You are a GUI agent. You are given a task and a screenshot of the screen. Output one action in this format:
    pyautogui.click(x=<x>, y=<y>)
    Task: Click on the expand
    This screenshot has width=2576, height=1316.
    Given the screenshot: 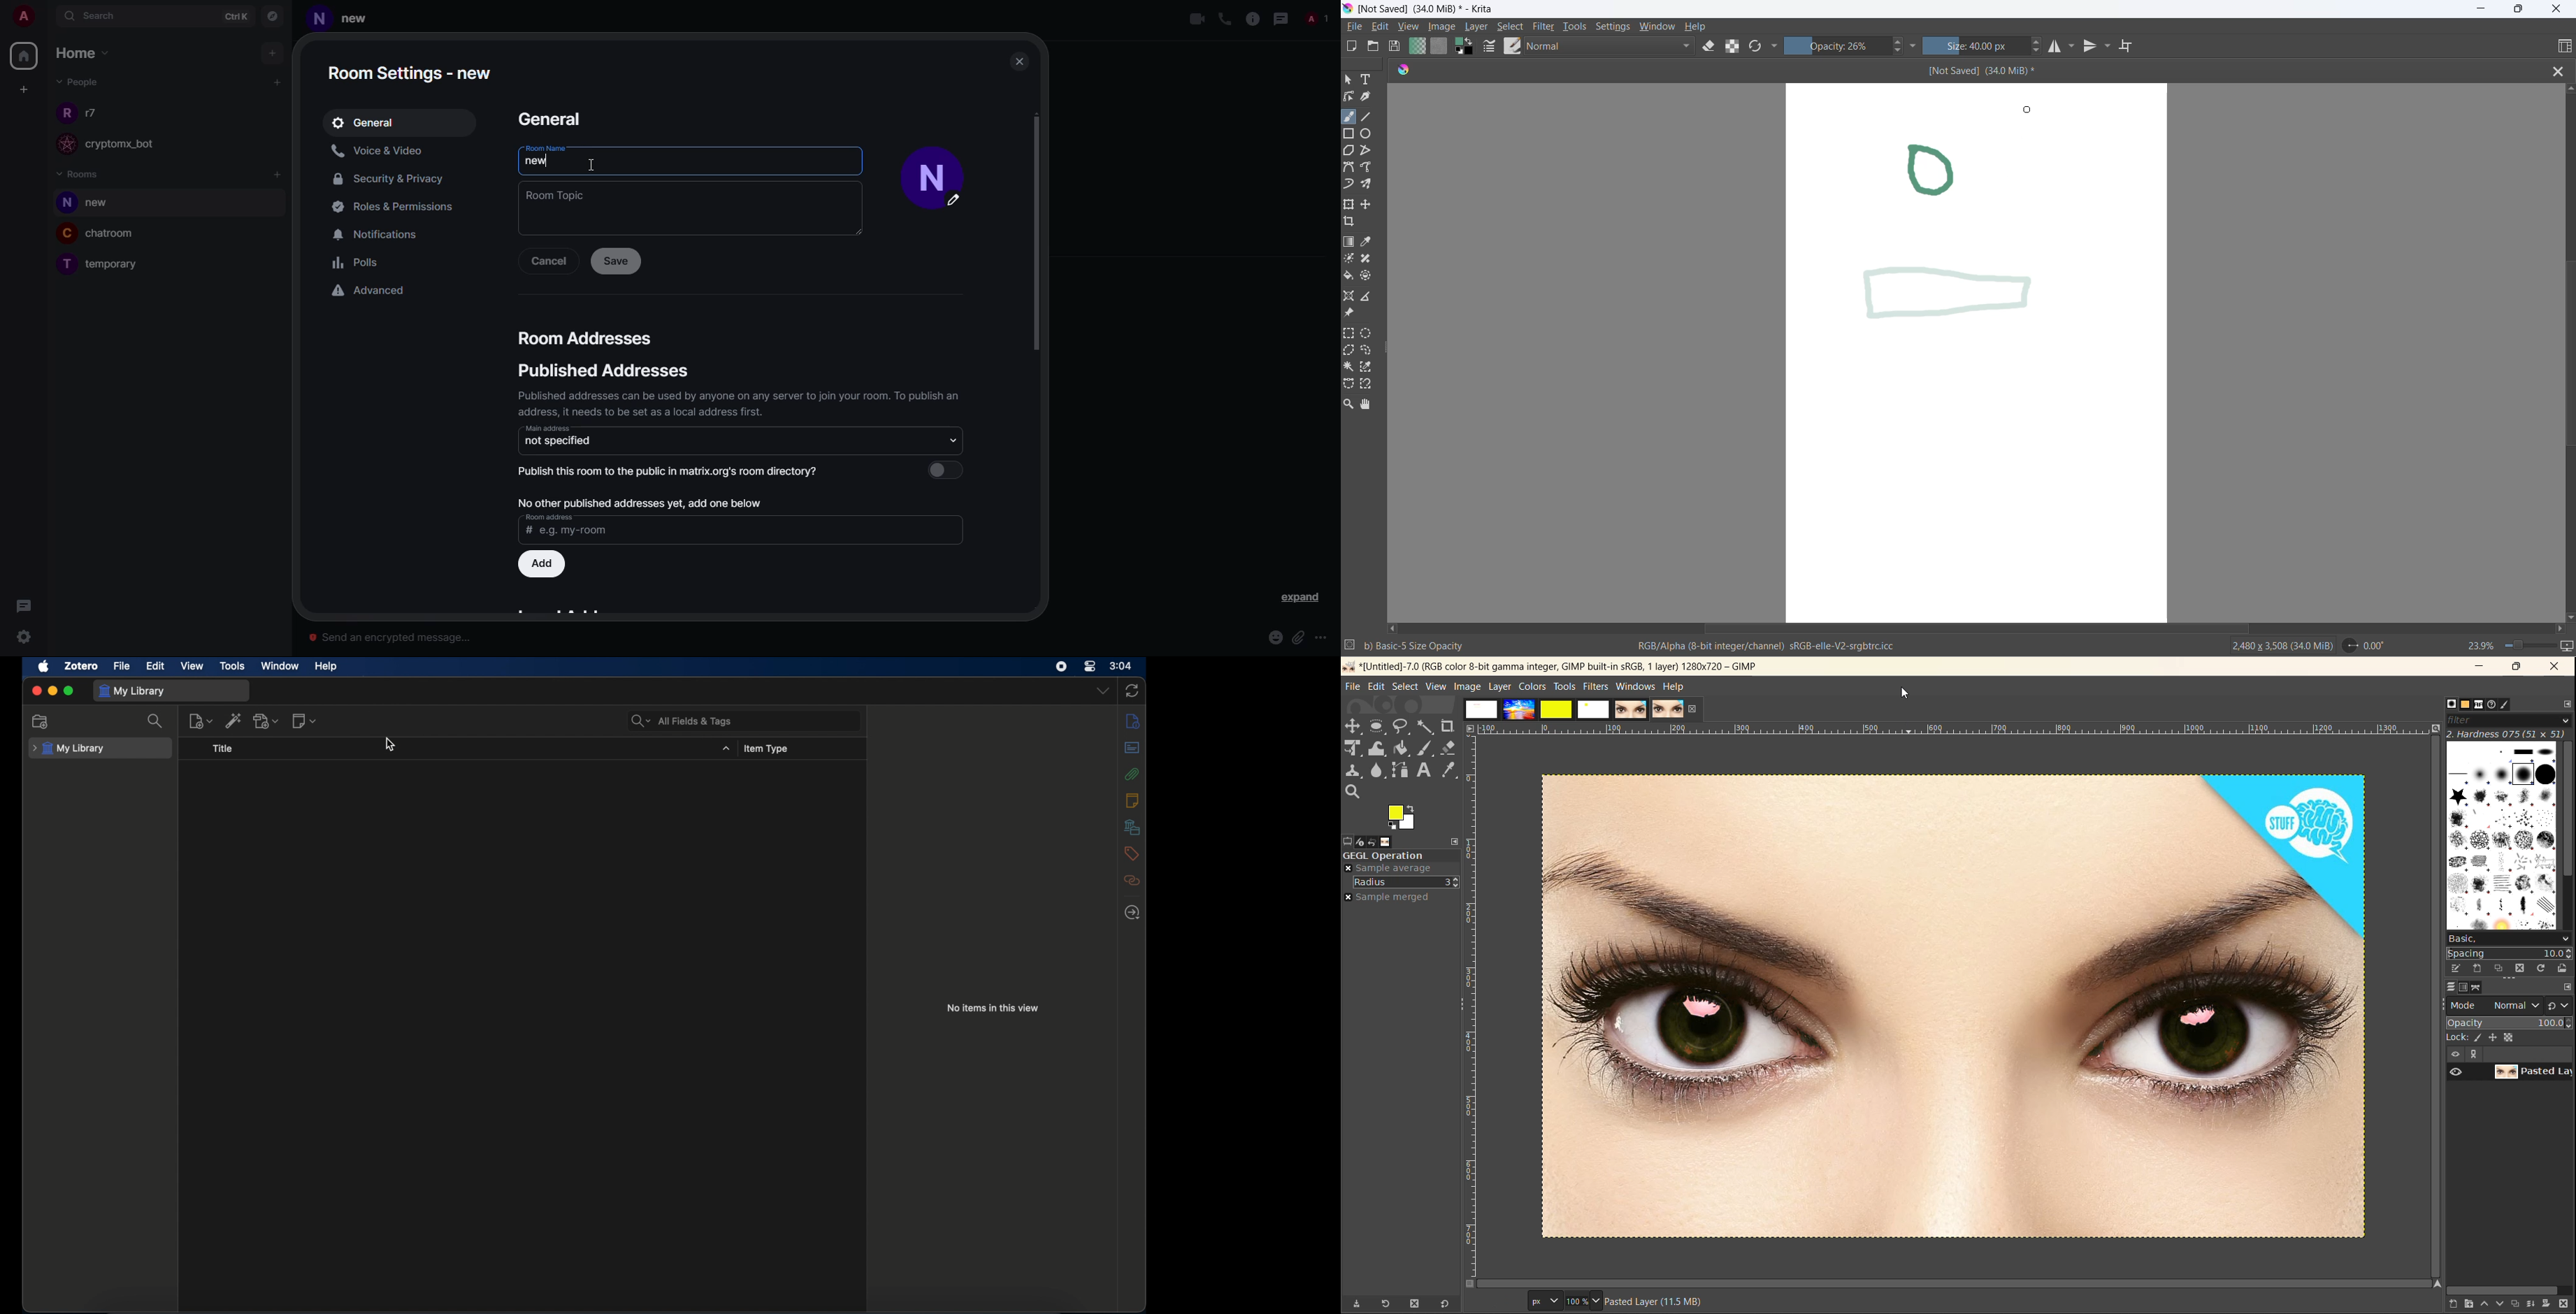 What is the action you would take?
    pyautogui.click(x=1300, y=598)
    